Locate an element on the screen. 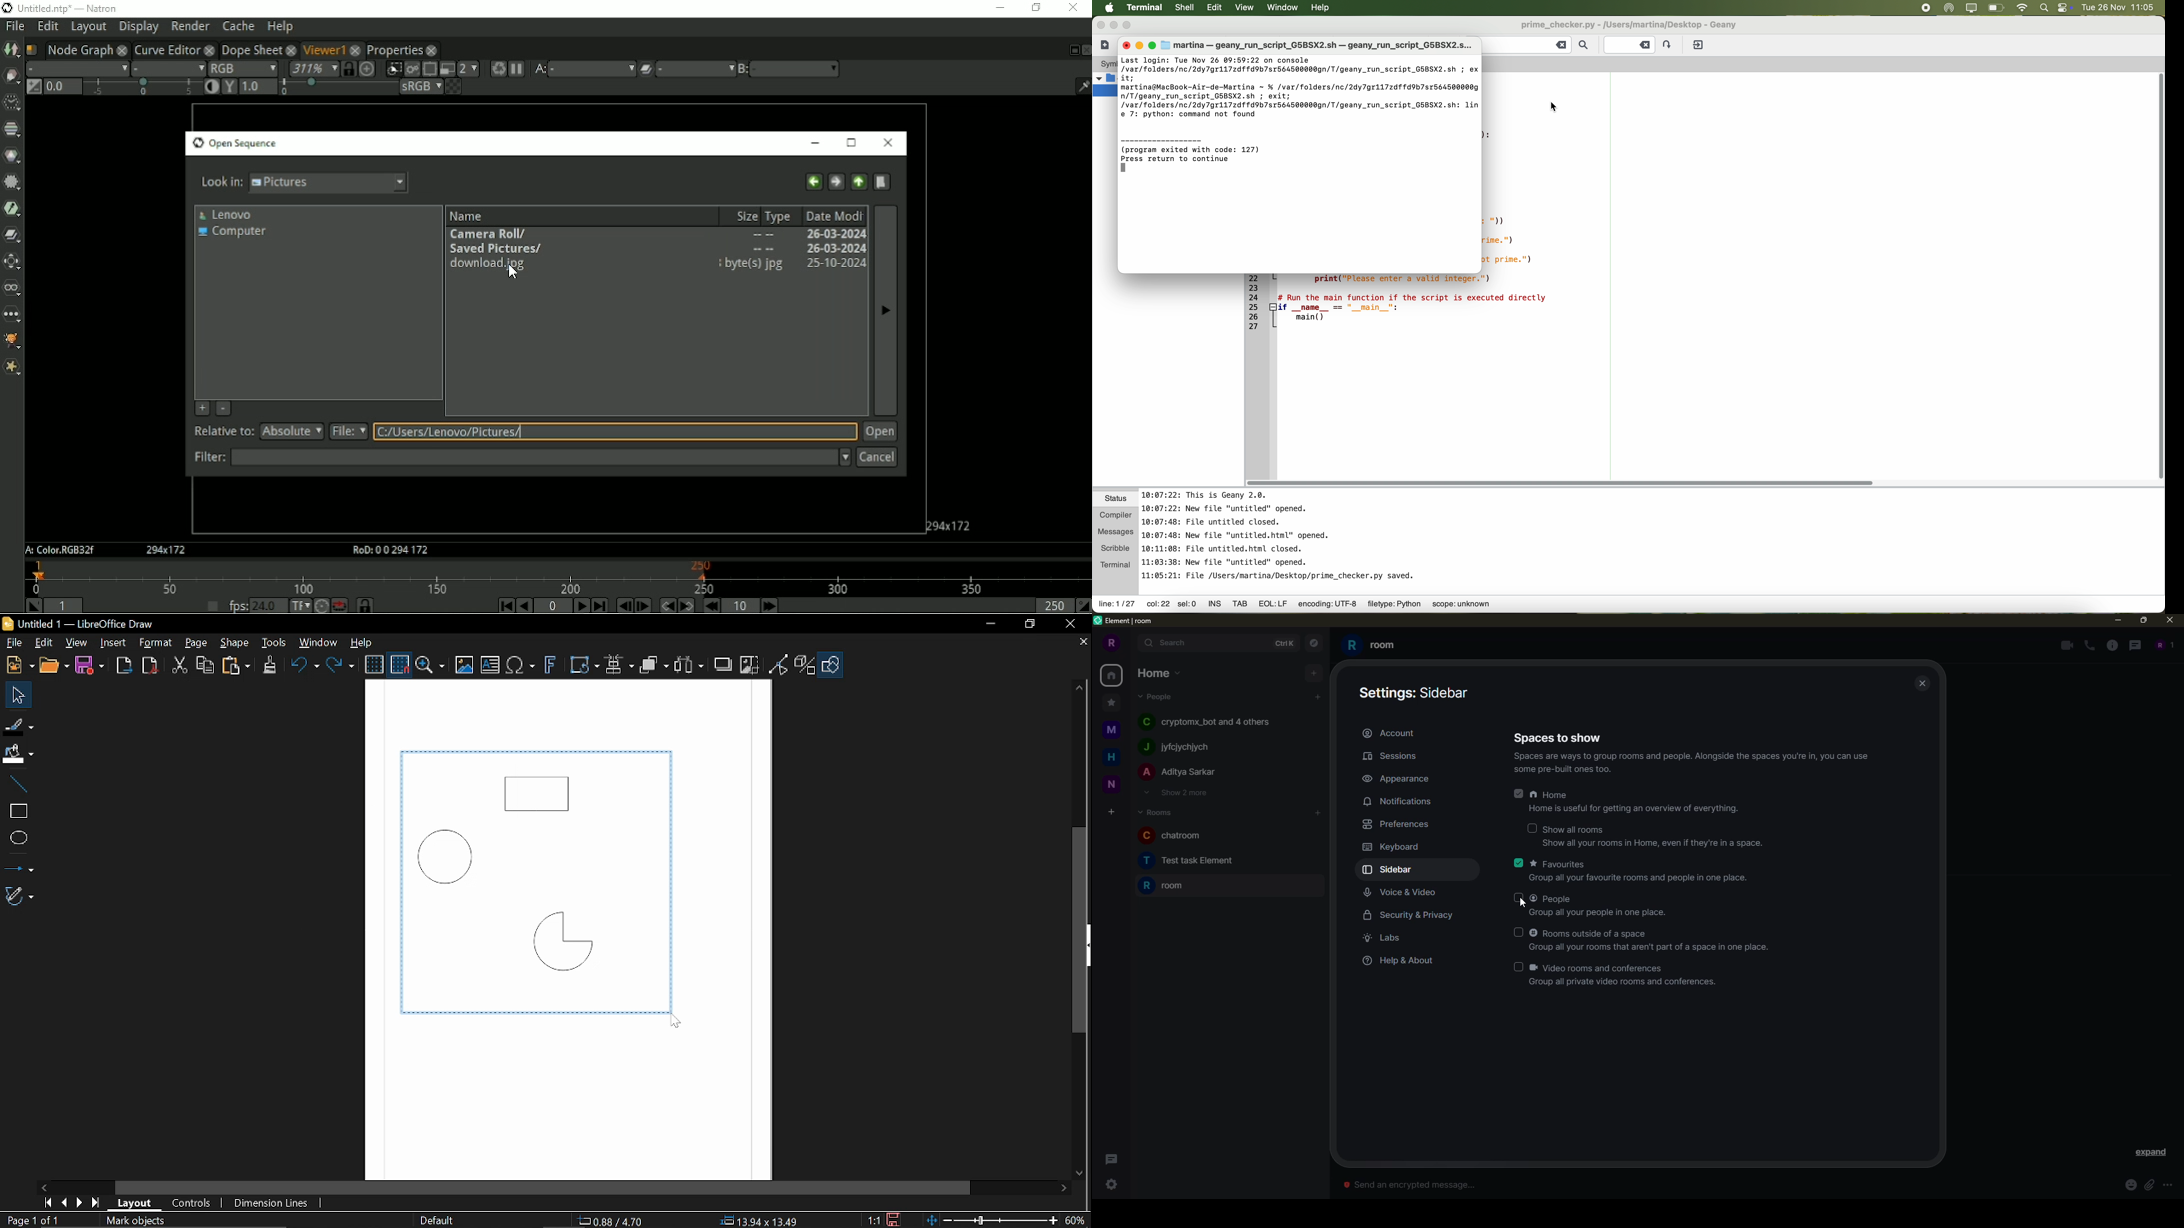 The image size is (2184, 1232). horizontal line around objects is located at coordinates (534, 1015).